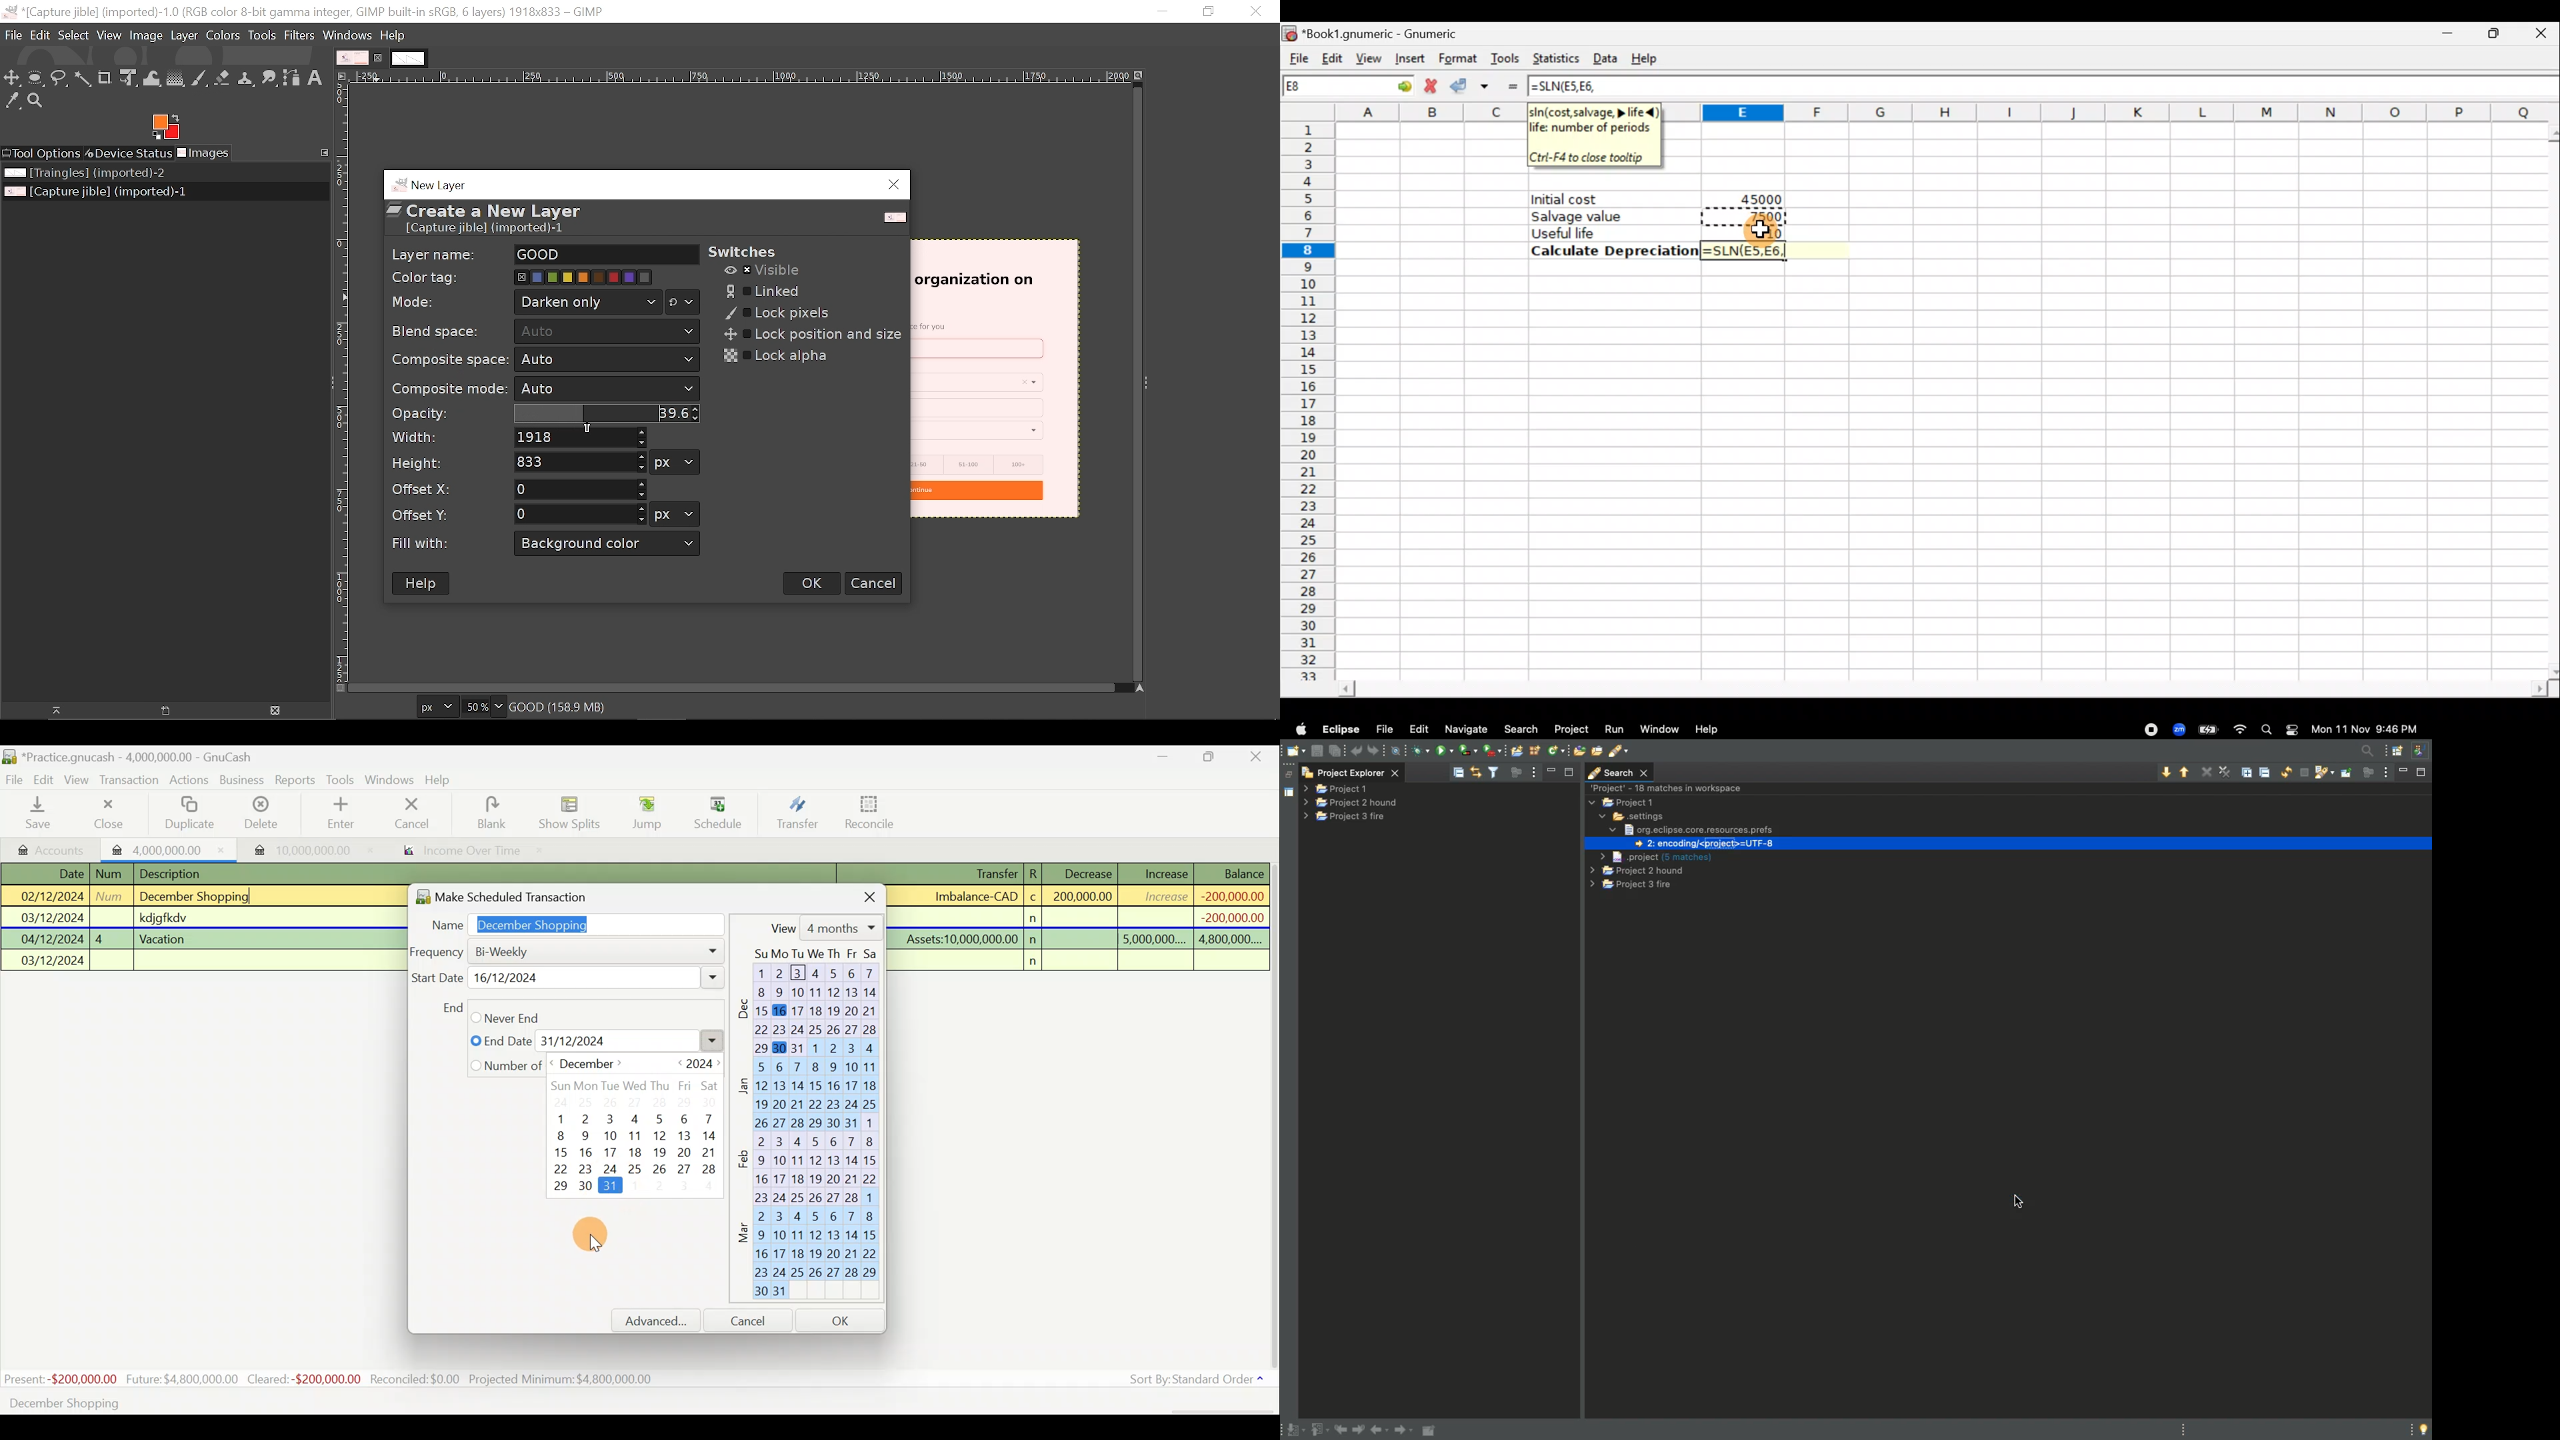 The image size is (2576, 1456). Describe the element at coordinates (451, 1007) in the screenshot. I see `End` at that location.